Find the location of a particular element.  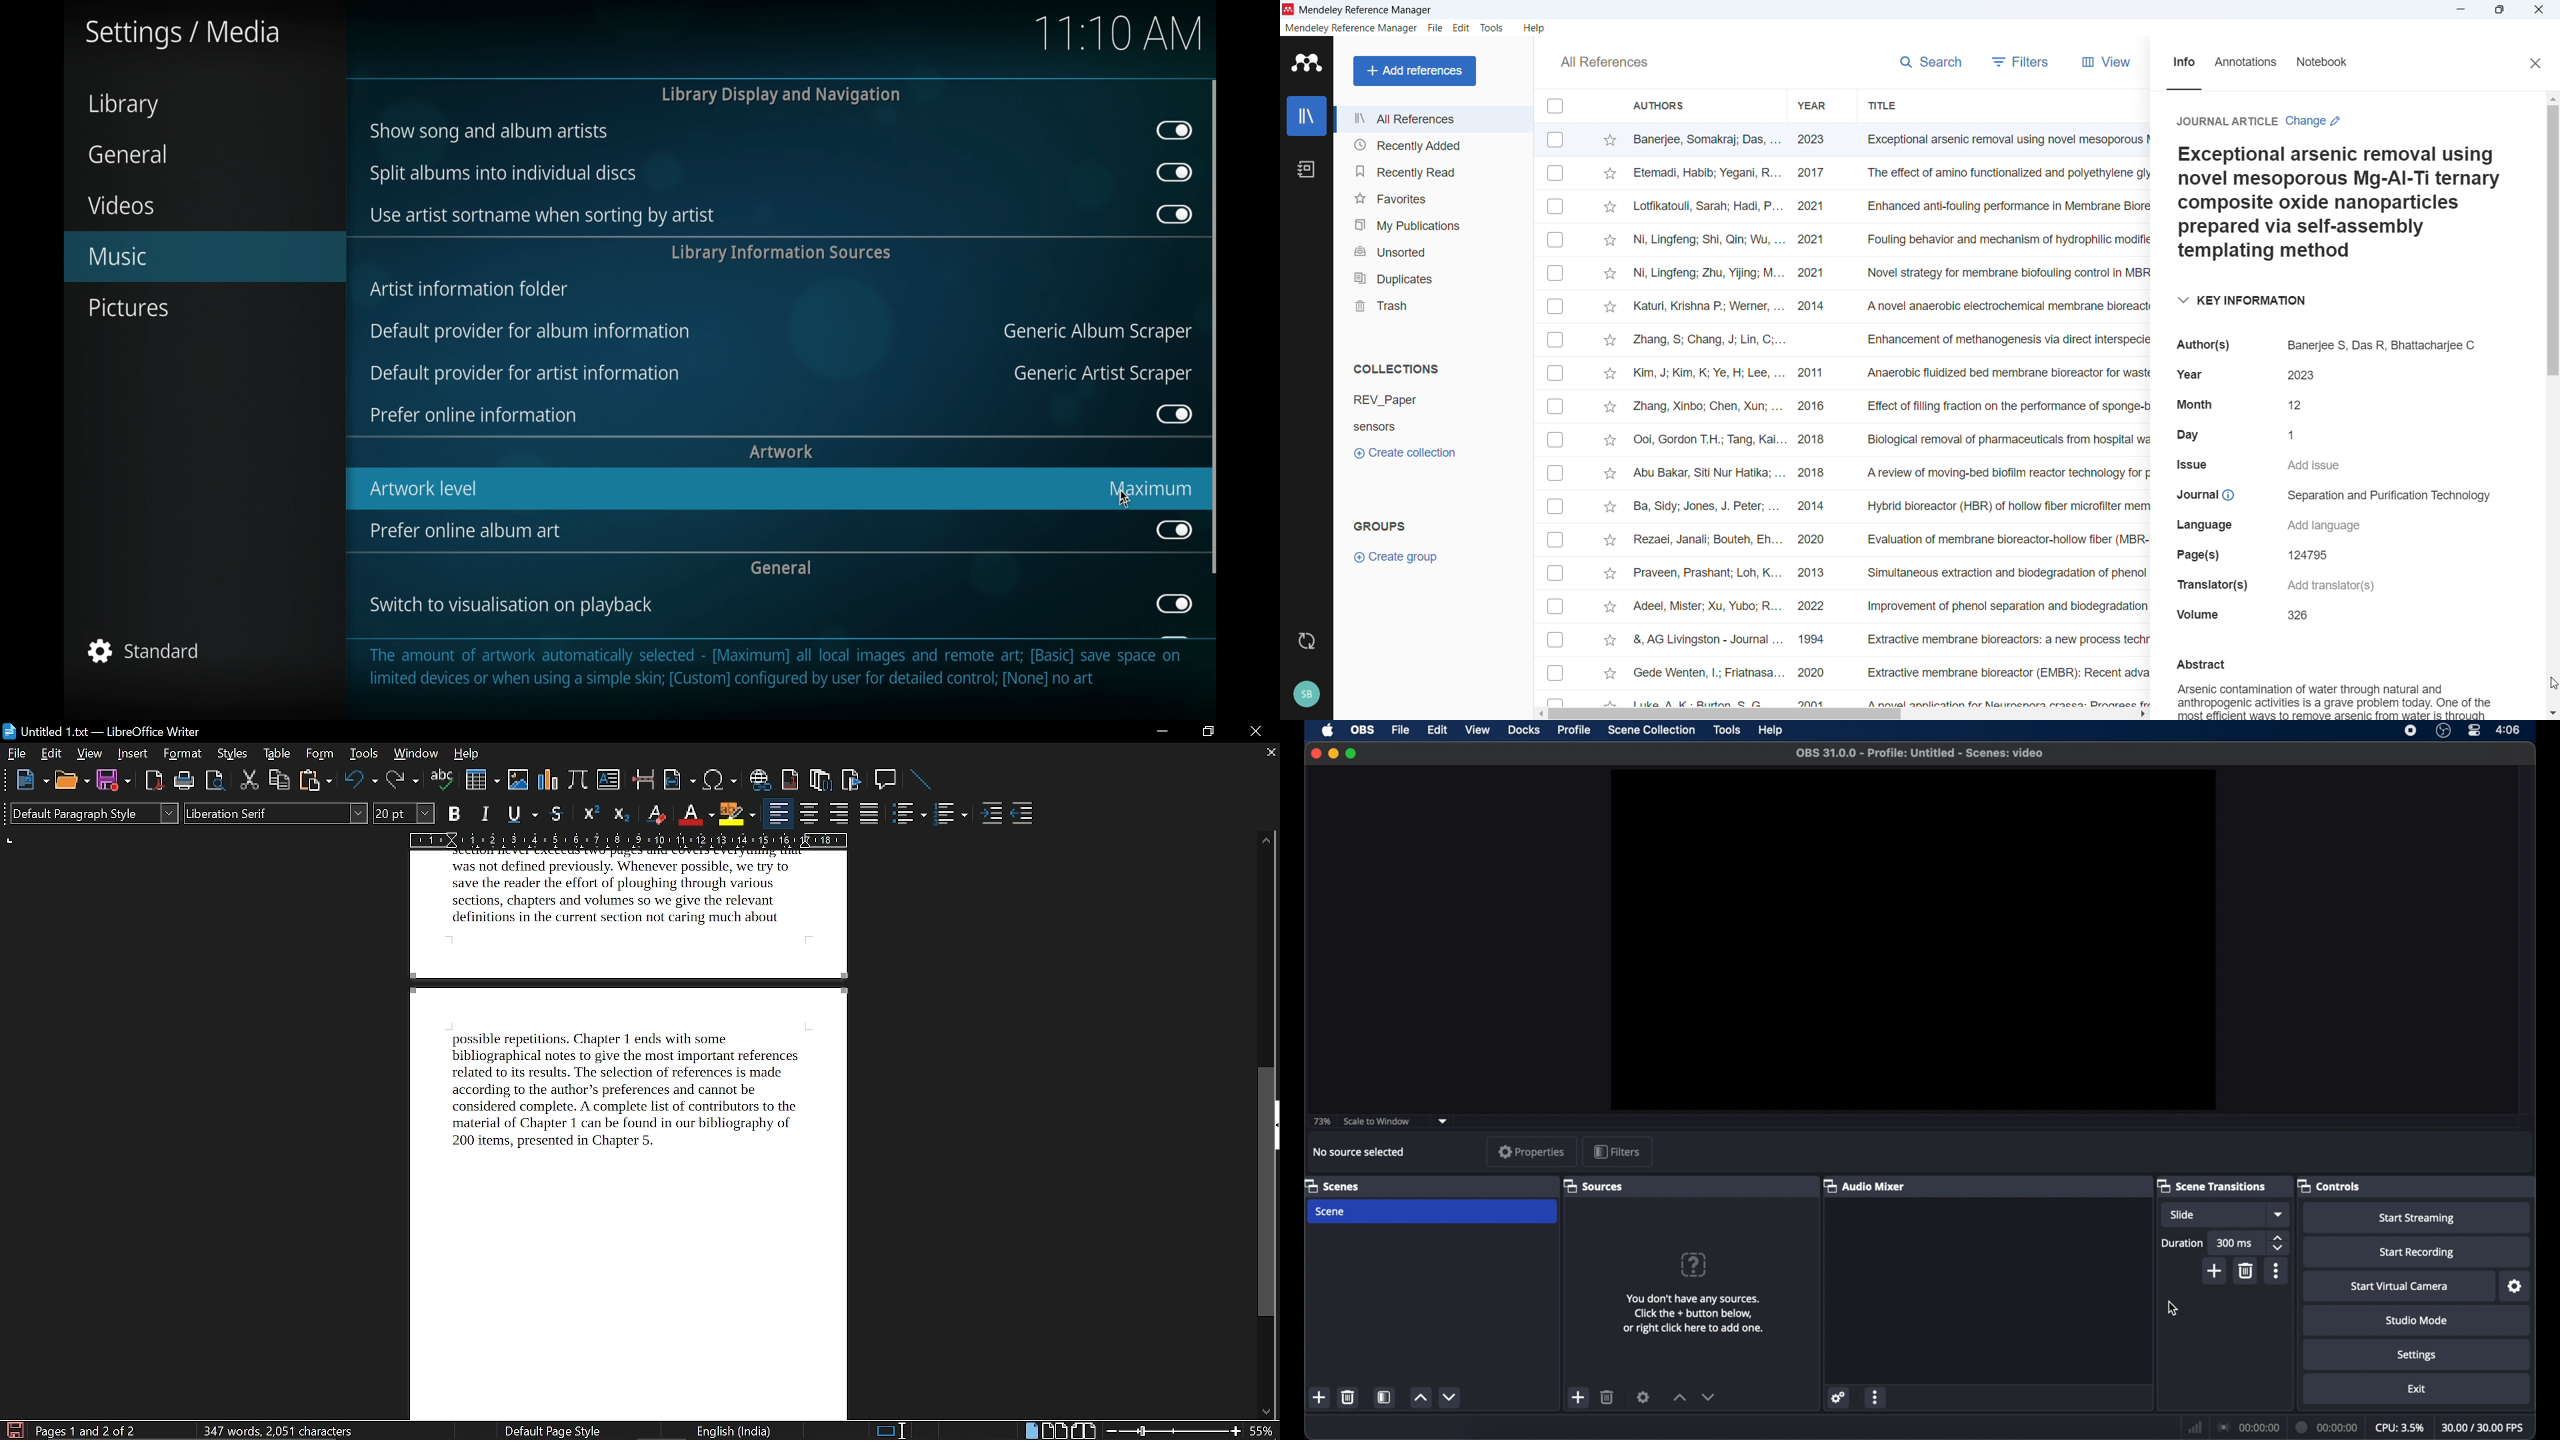

prefer online information is located at coordinates (473, 415).